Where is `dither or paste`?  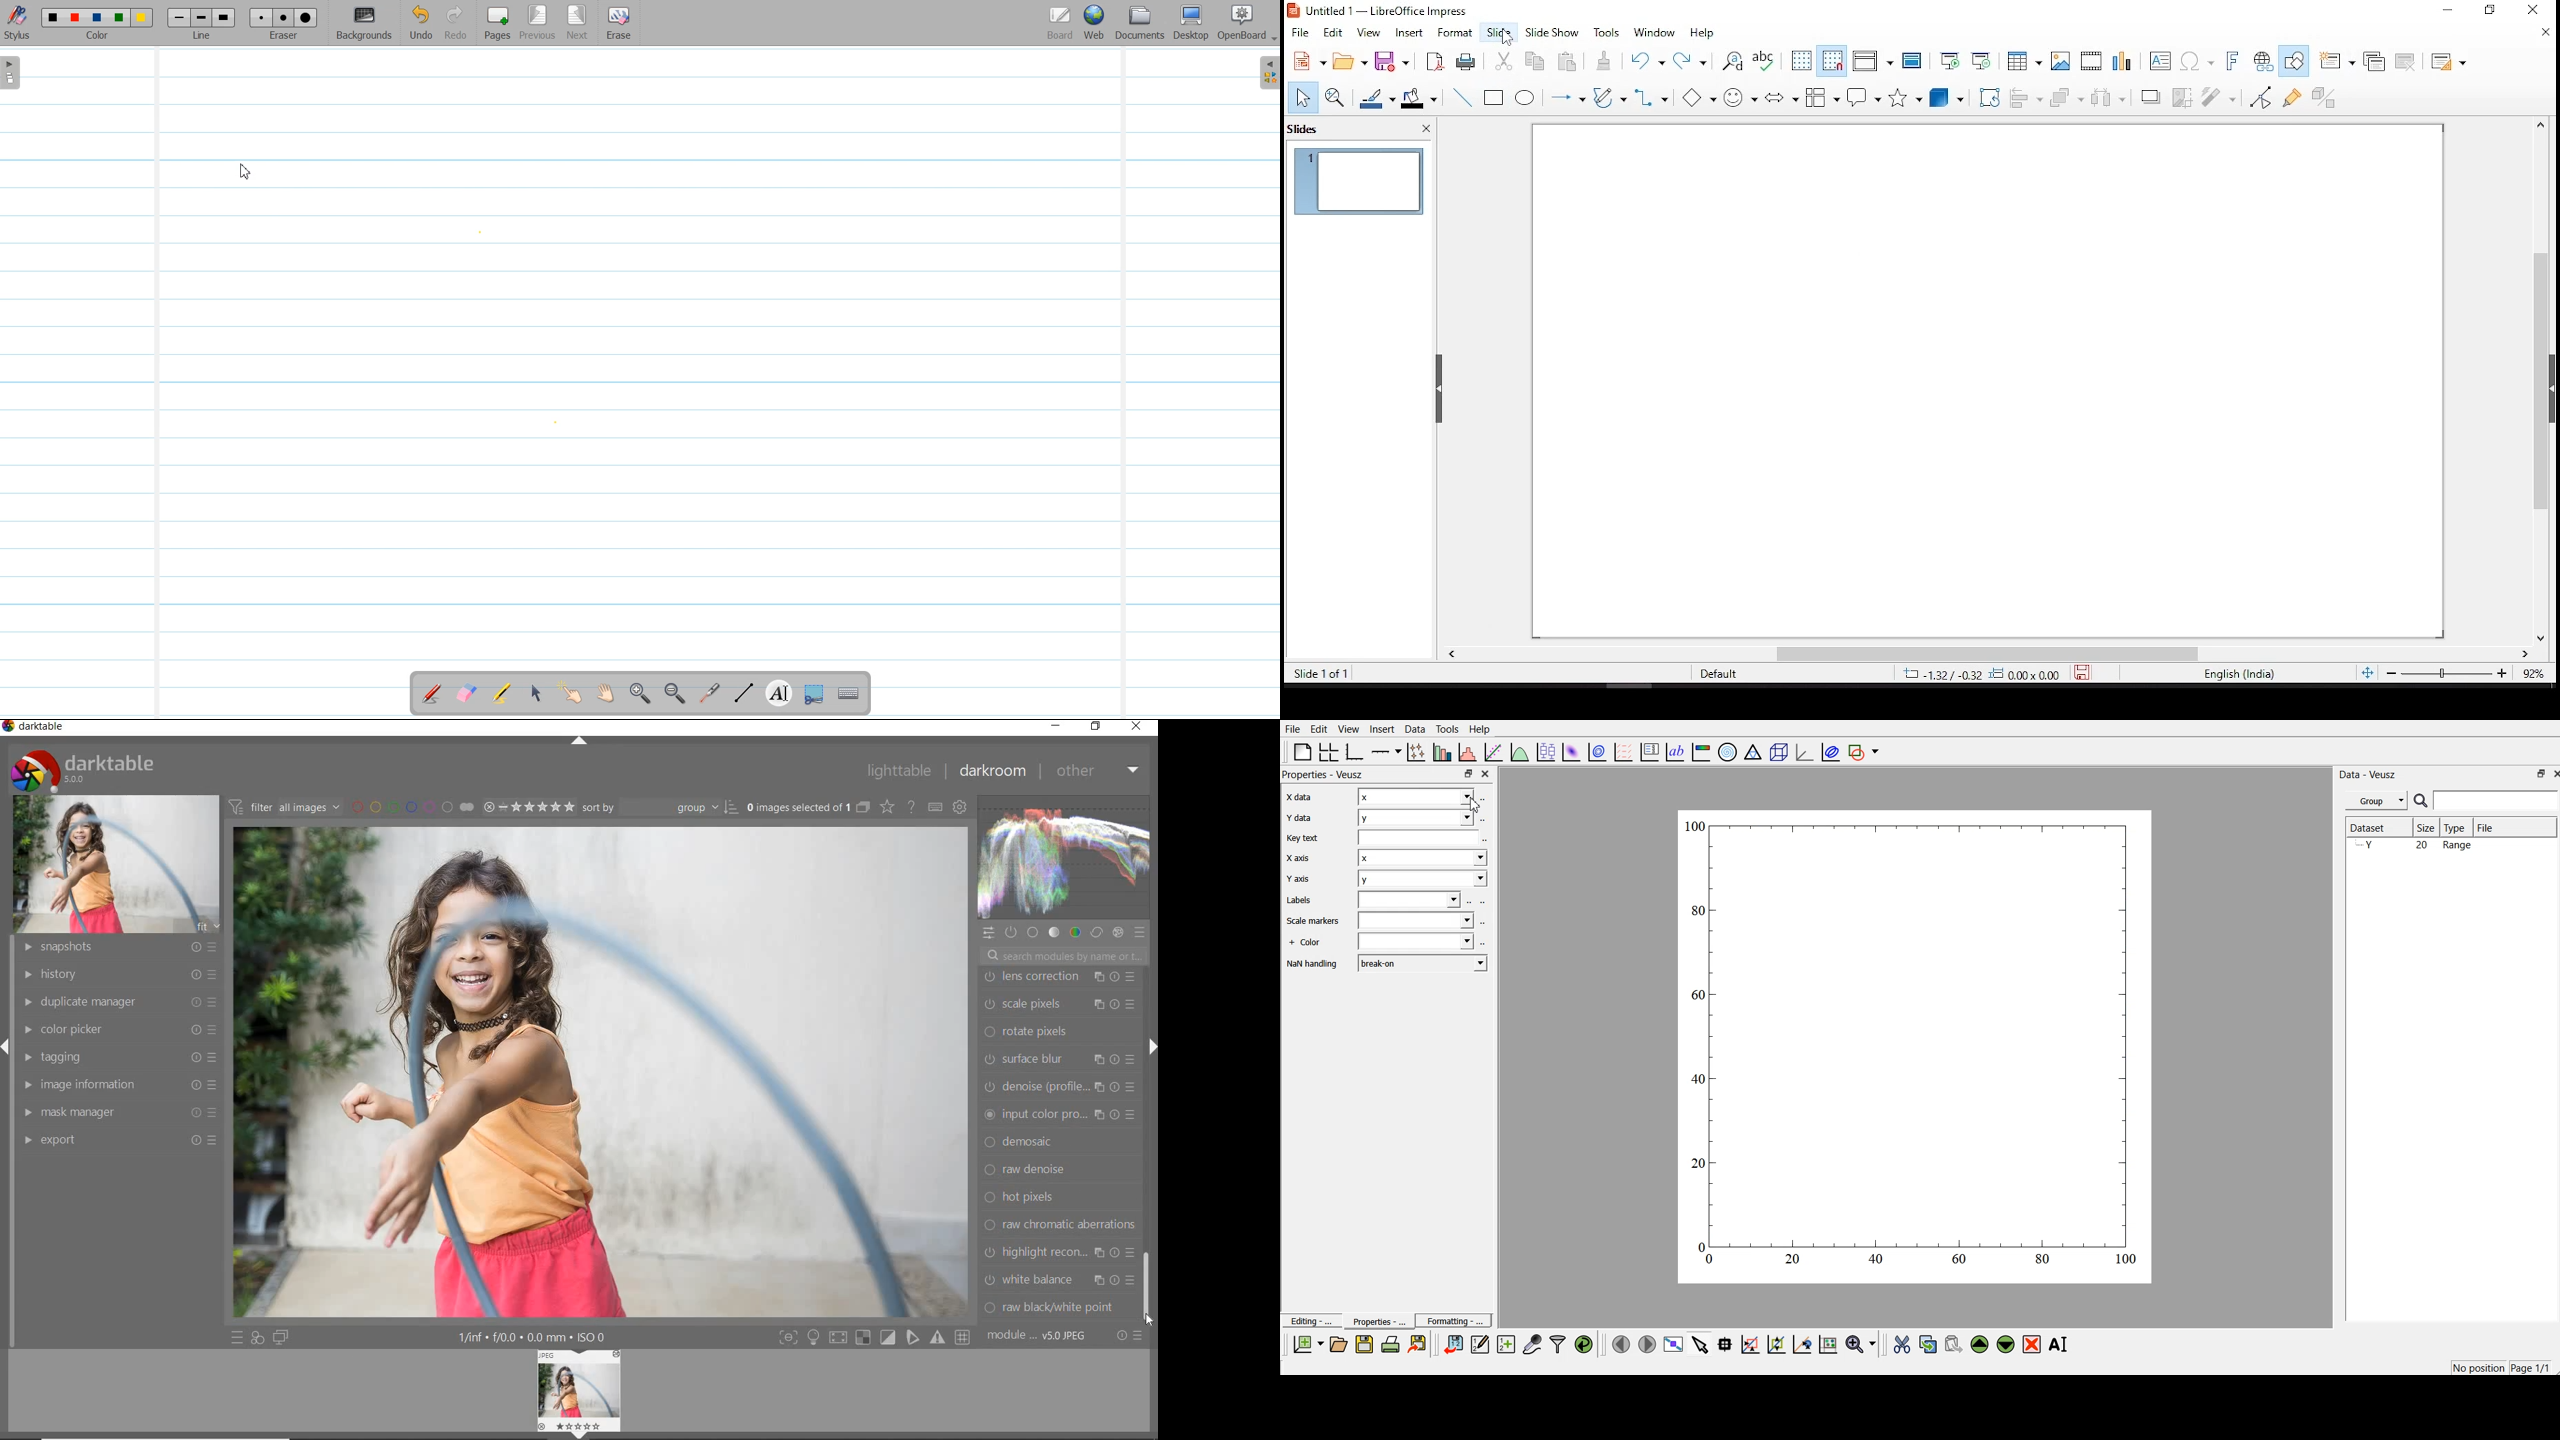 dither or paste is located at coordinates (1057, 1035).